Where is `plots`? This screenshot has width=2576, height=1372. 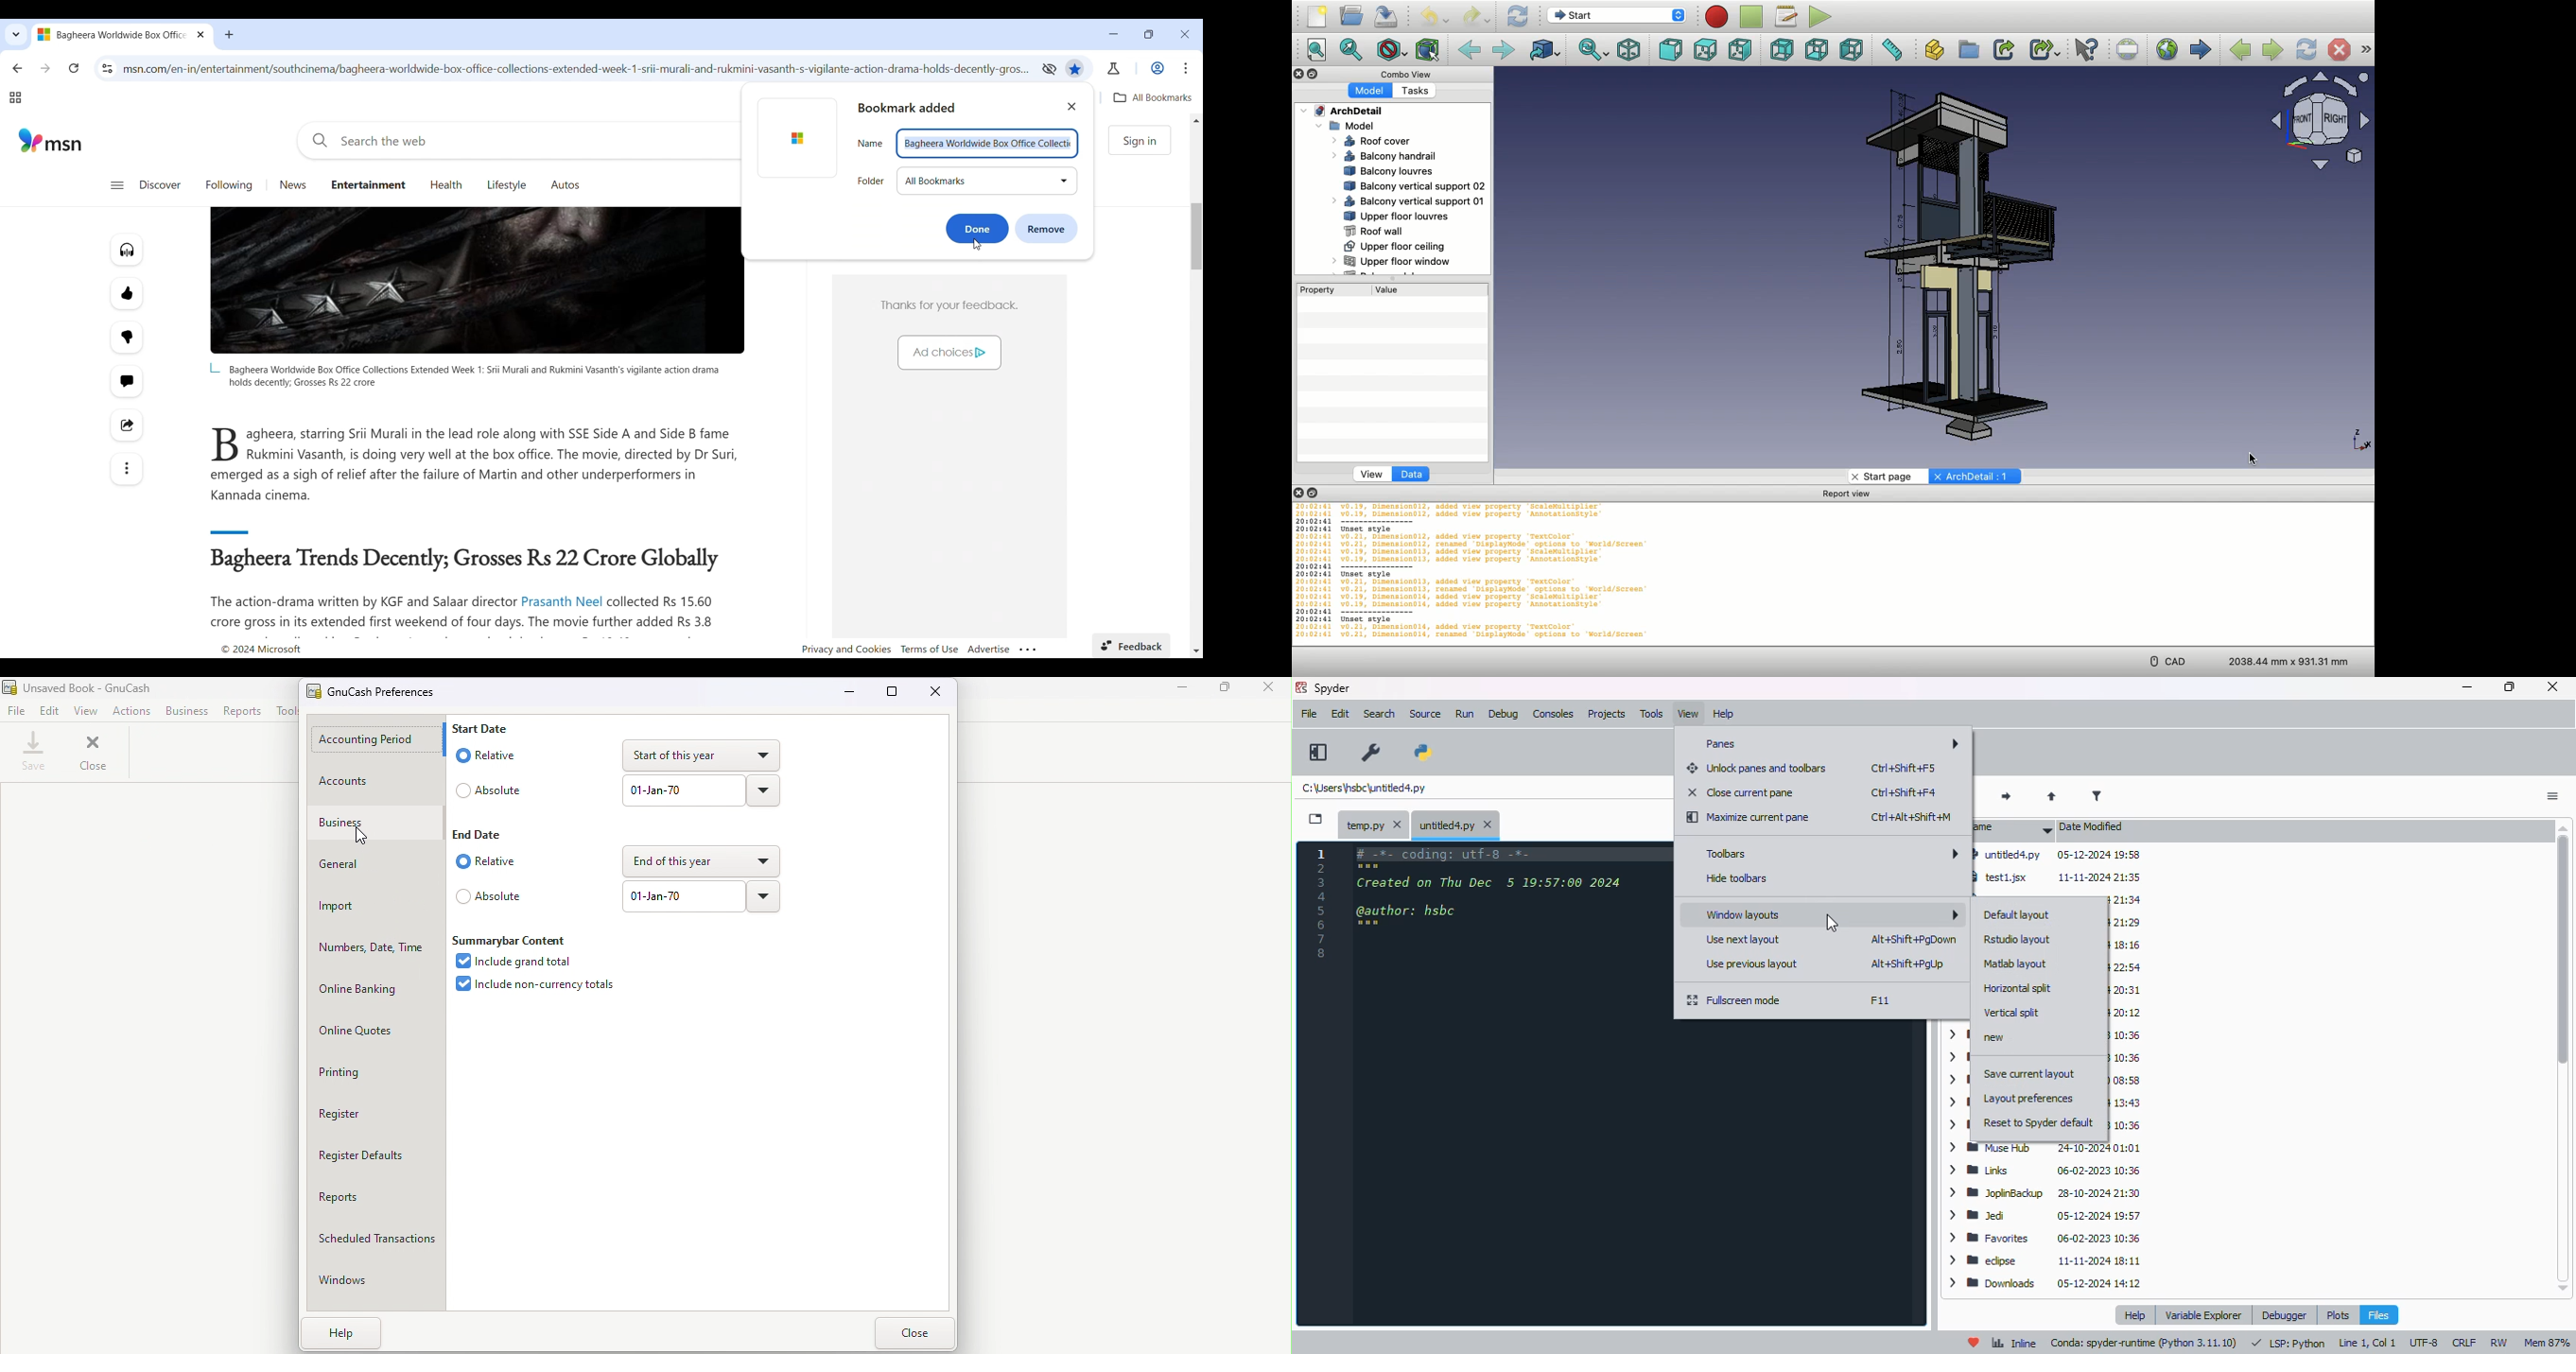
plots is located at coordinates (2338, 1315).